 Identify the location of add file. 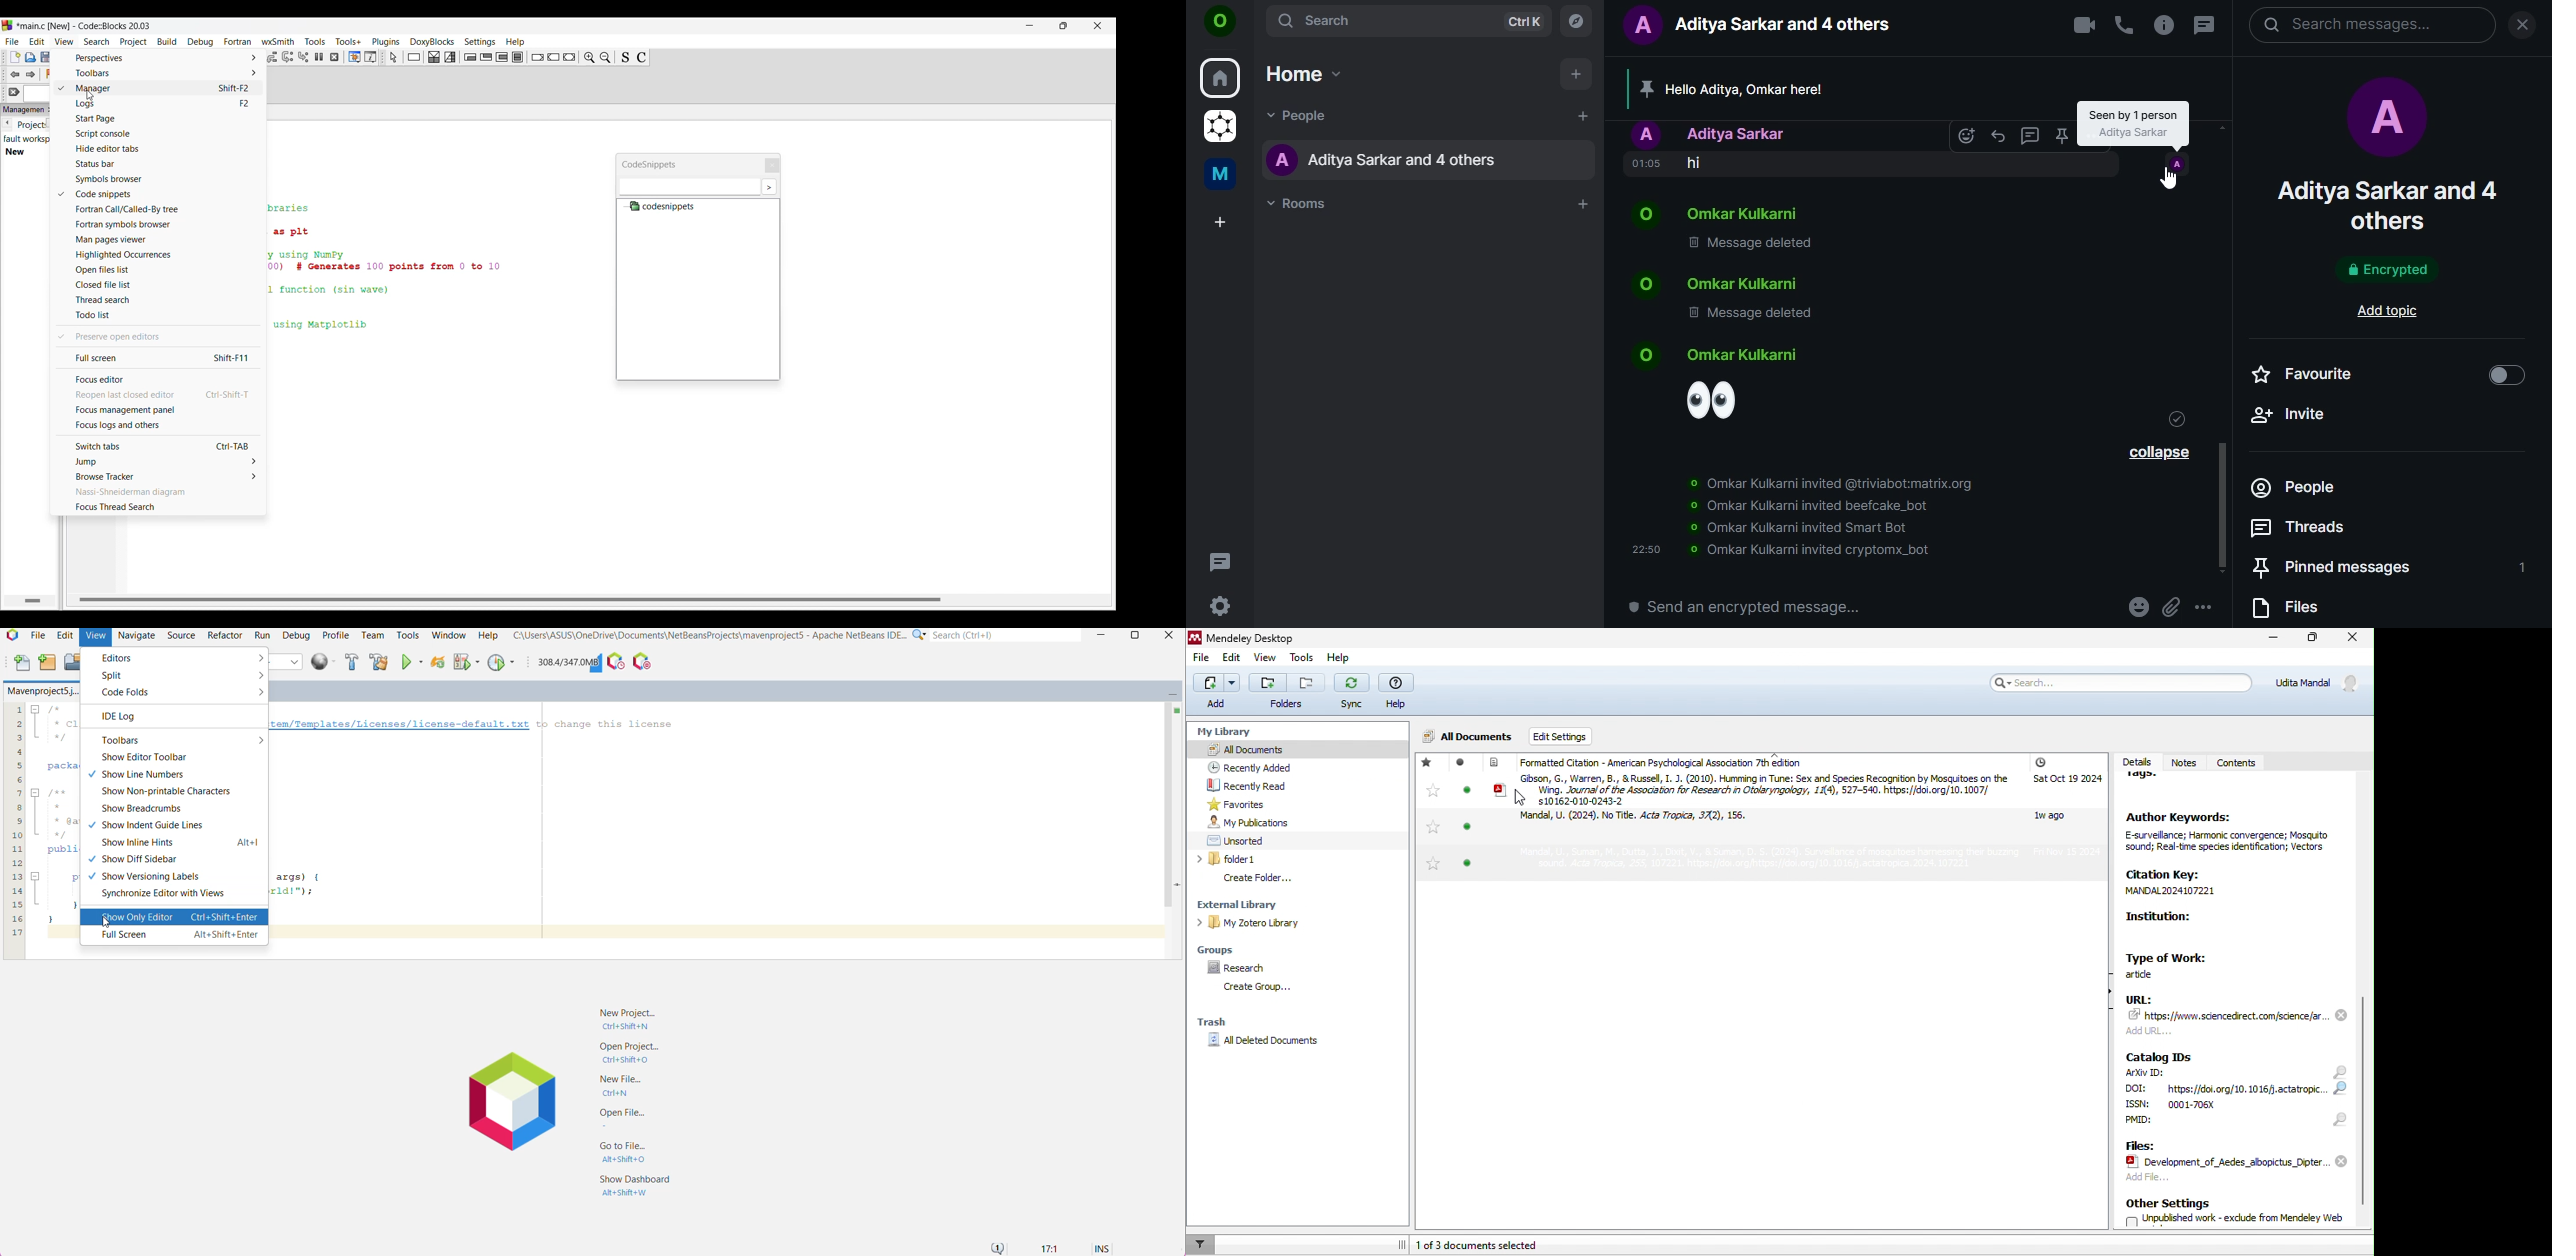
(2191, 1180).